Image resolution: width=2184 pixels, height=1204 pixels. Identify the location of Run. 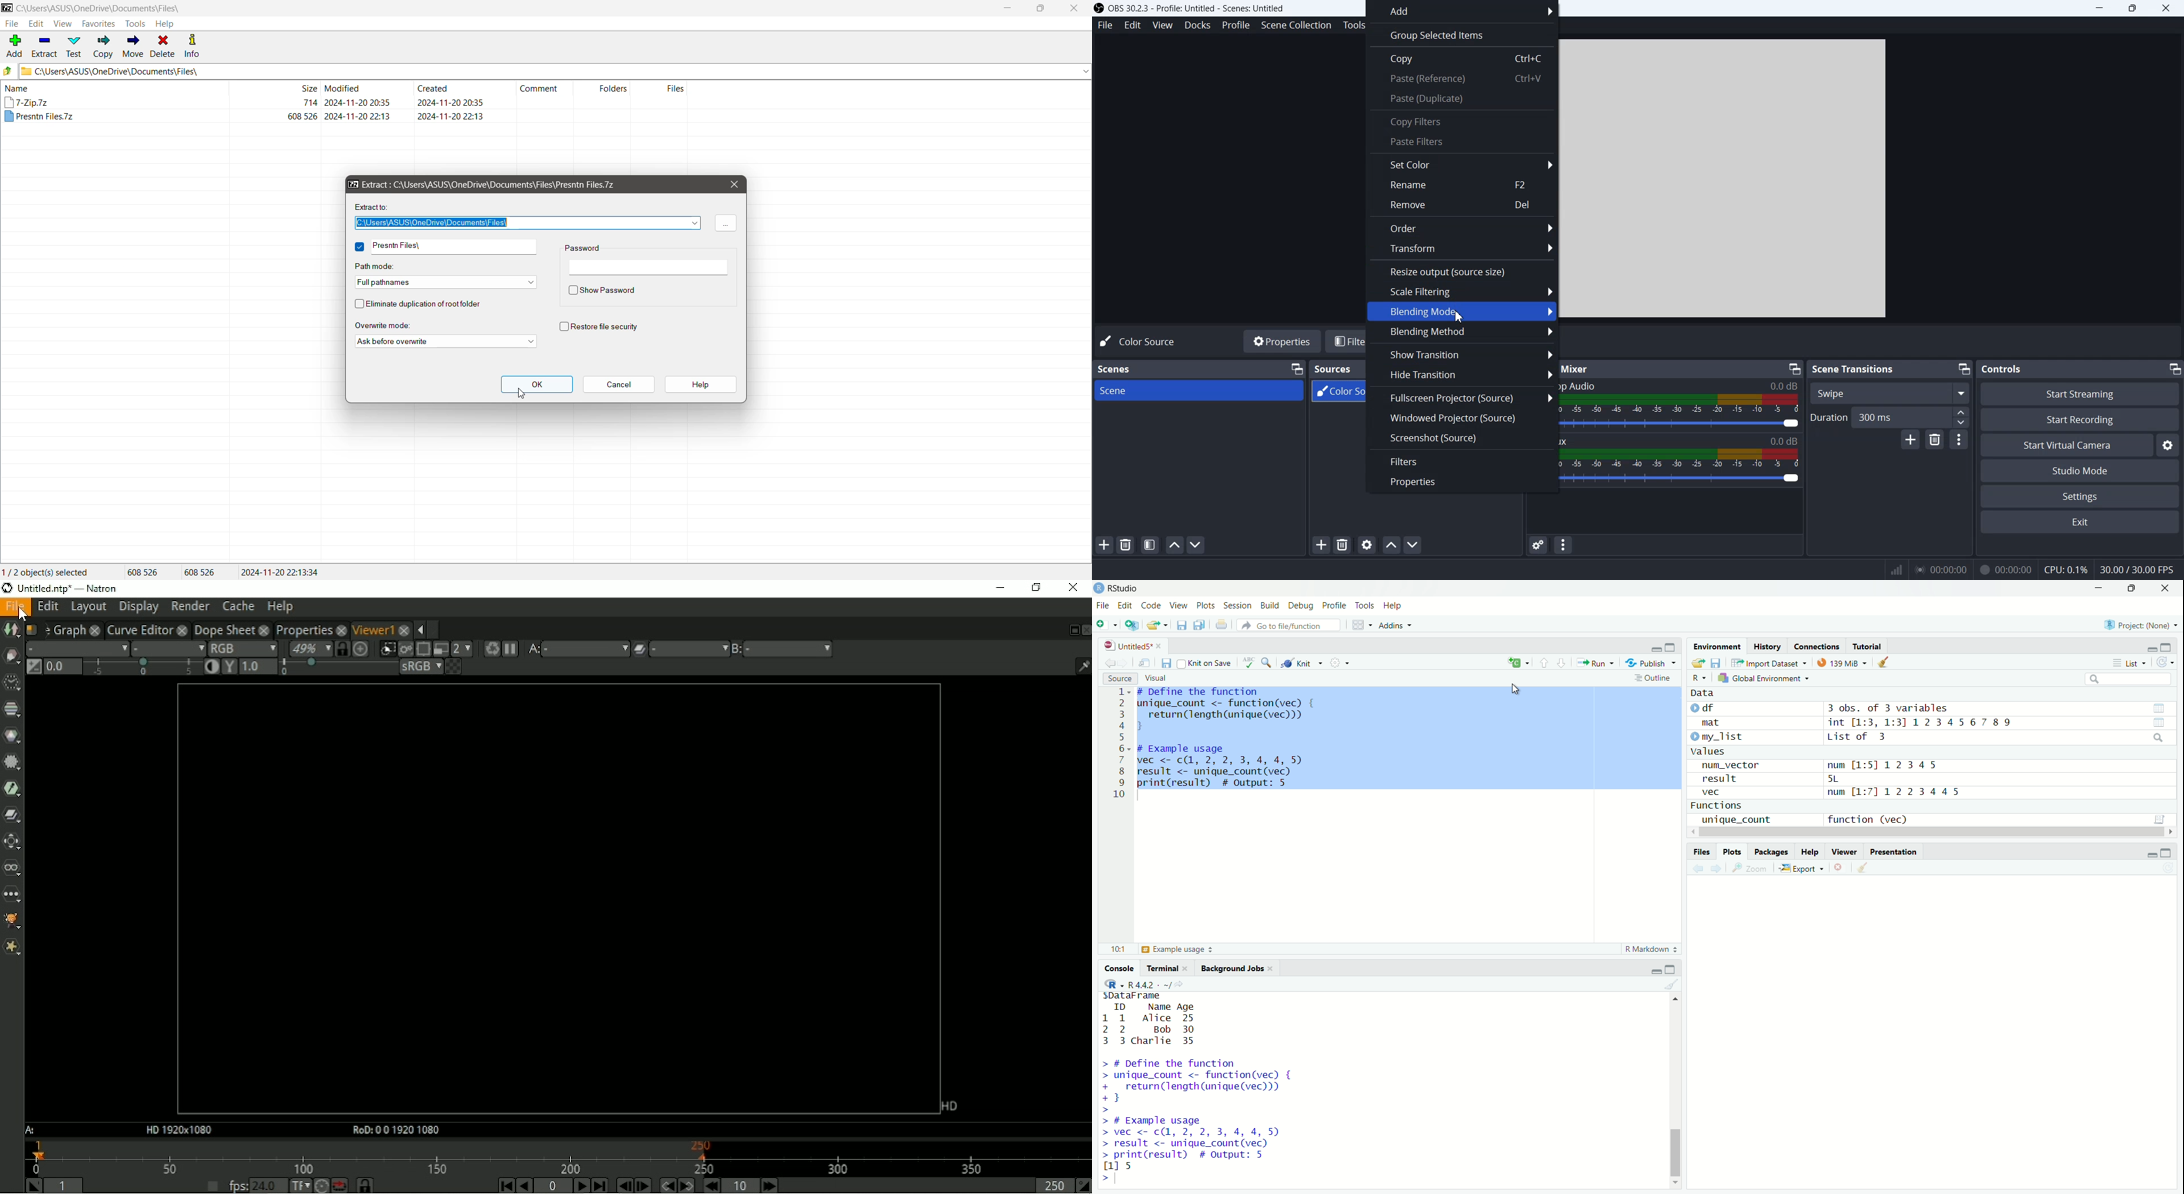
(1596, 664).